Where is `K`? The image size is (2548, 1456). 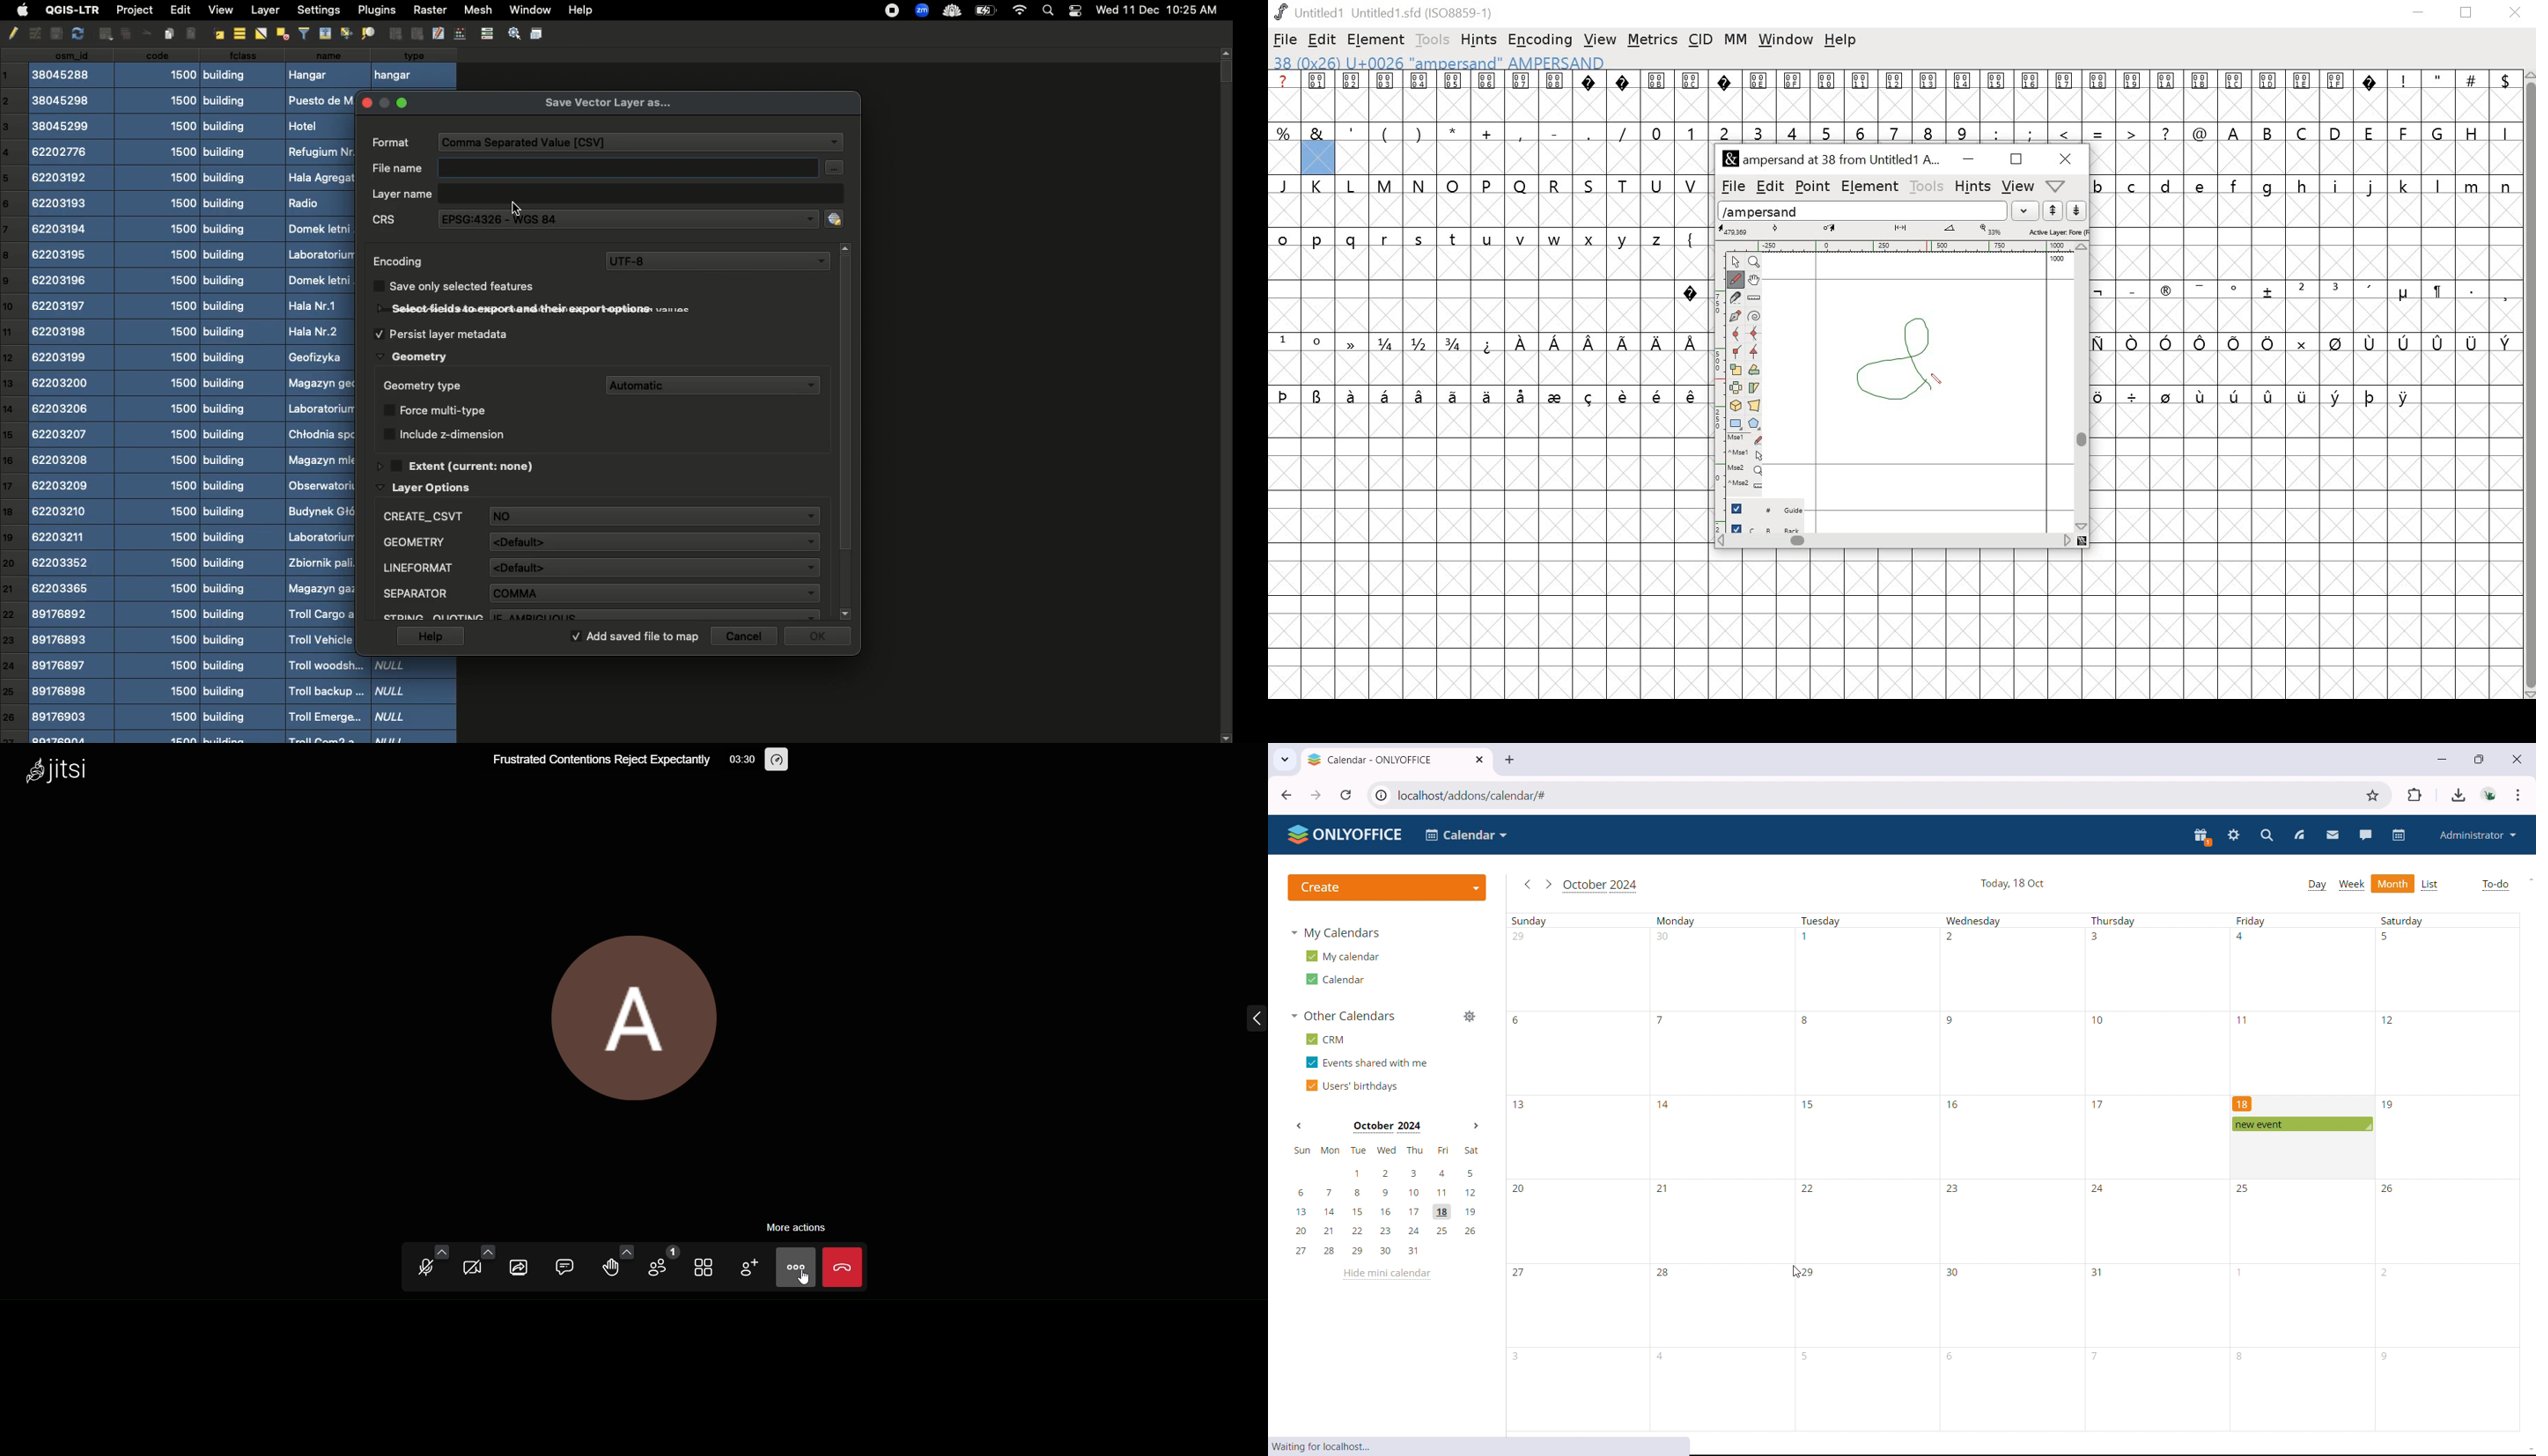
K is located at coordinates (1320, 187).